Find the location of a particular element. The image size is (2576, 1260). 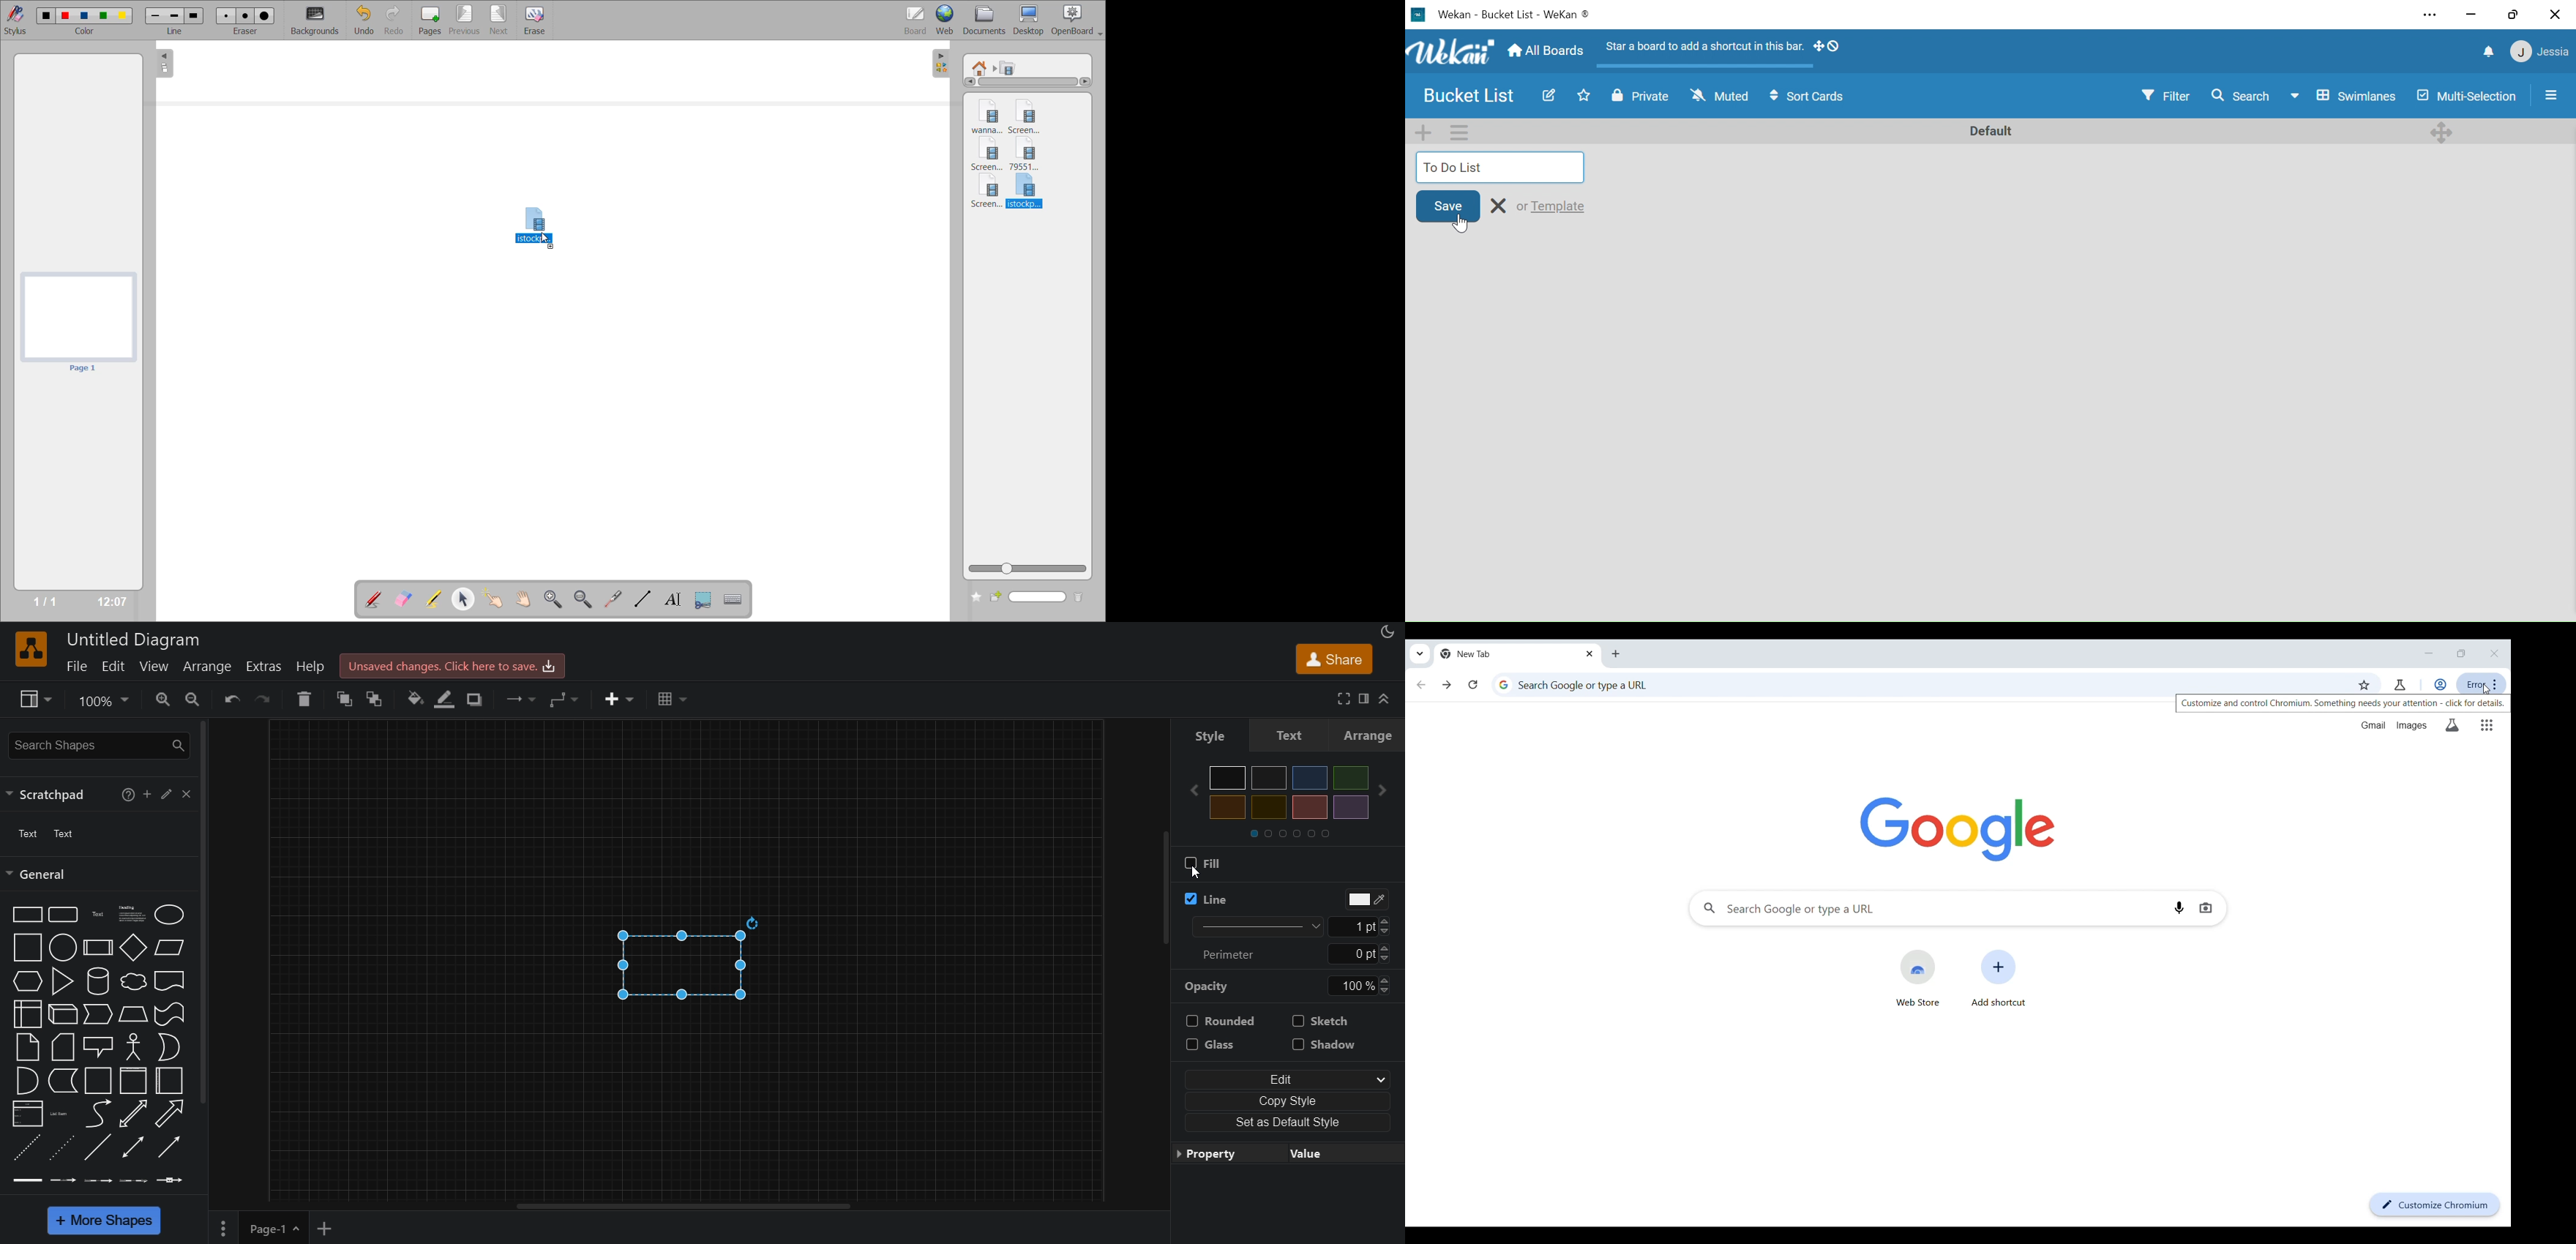

Wekan is located at coordinates (1450, 52).